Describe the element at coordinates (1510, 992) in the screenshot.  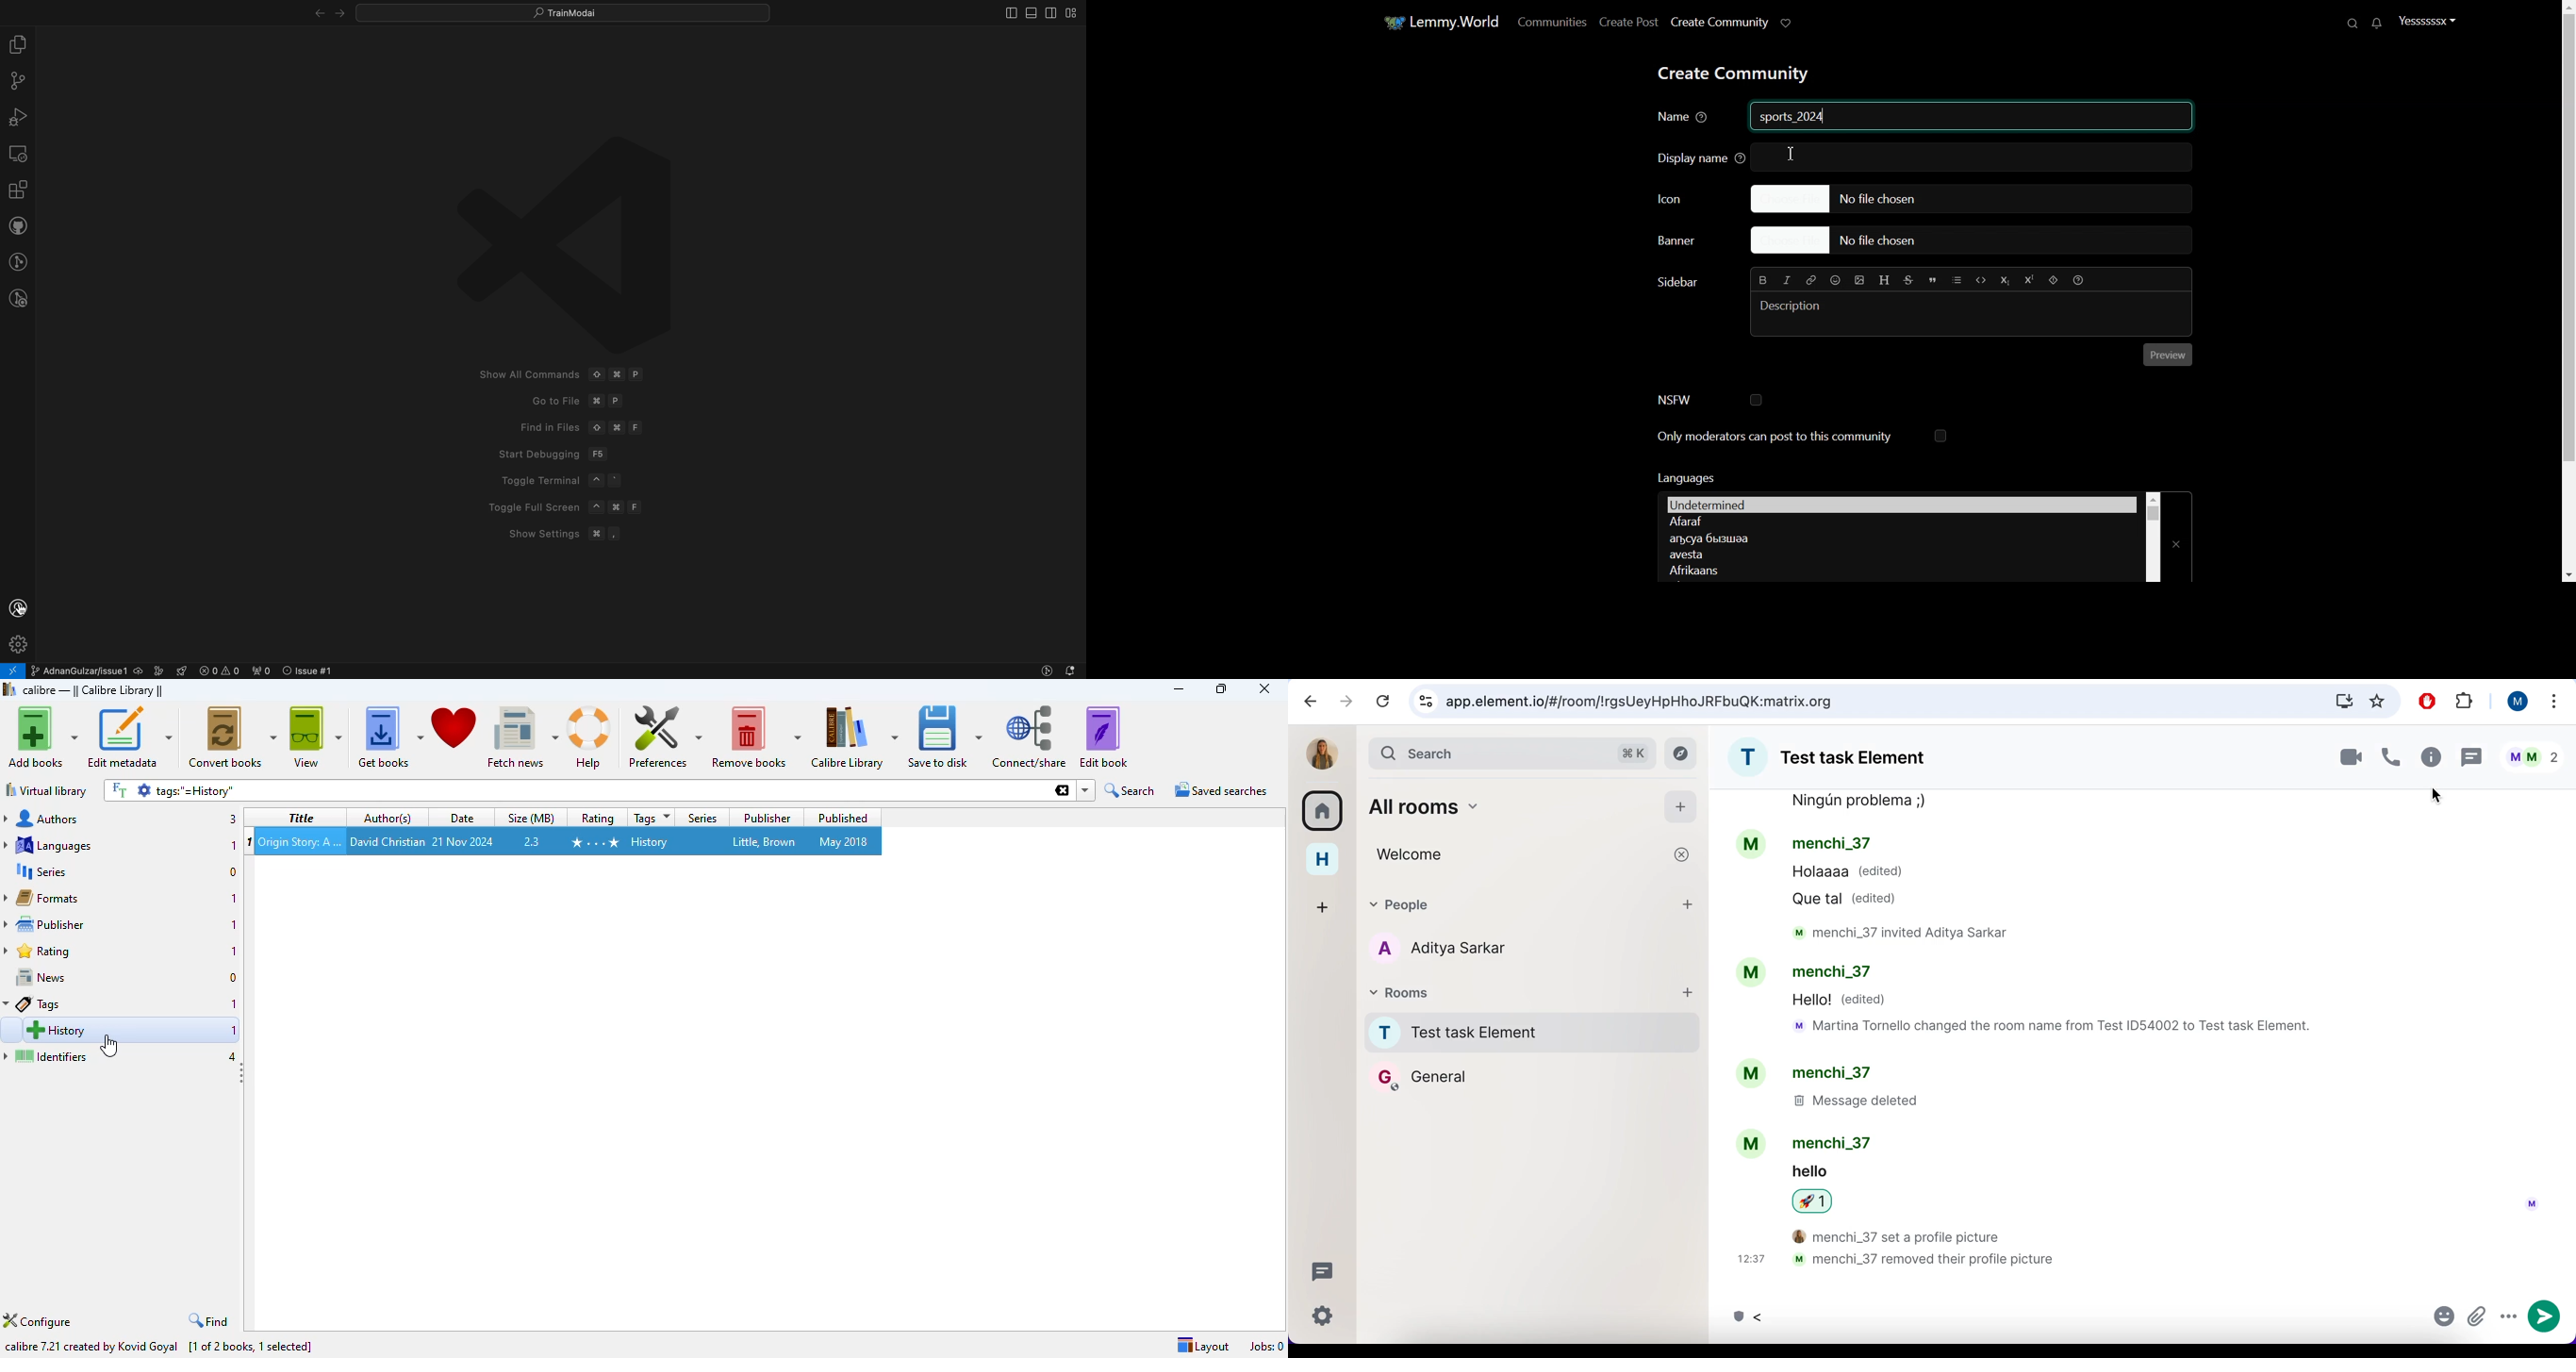
I see `rooms` at that location.